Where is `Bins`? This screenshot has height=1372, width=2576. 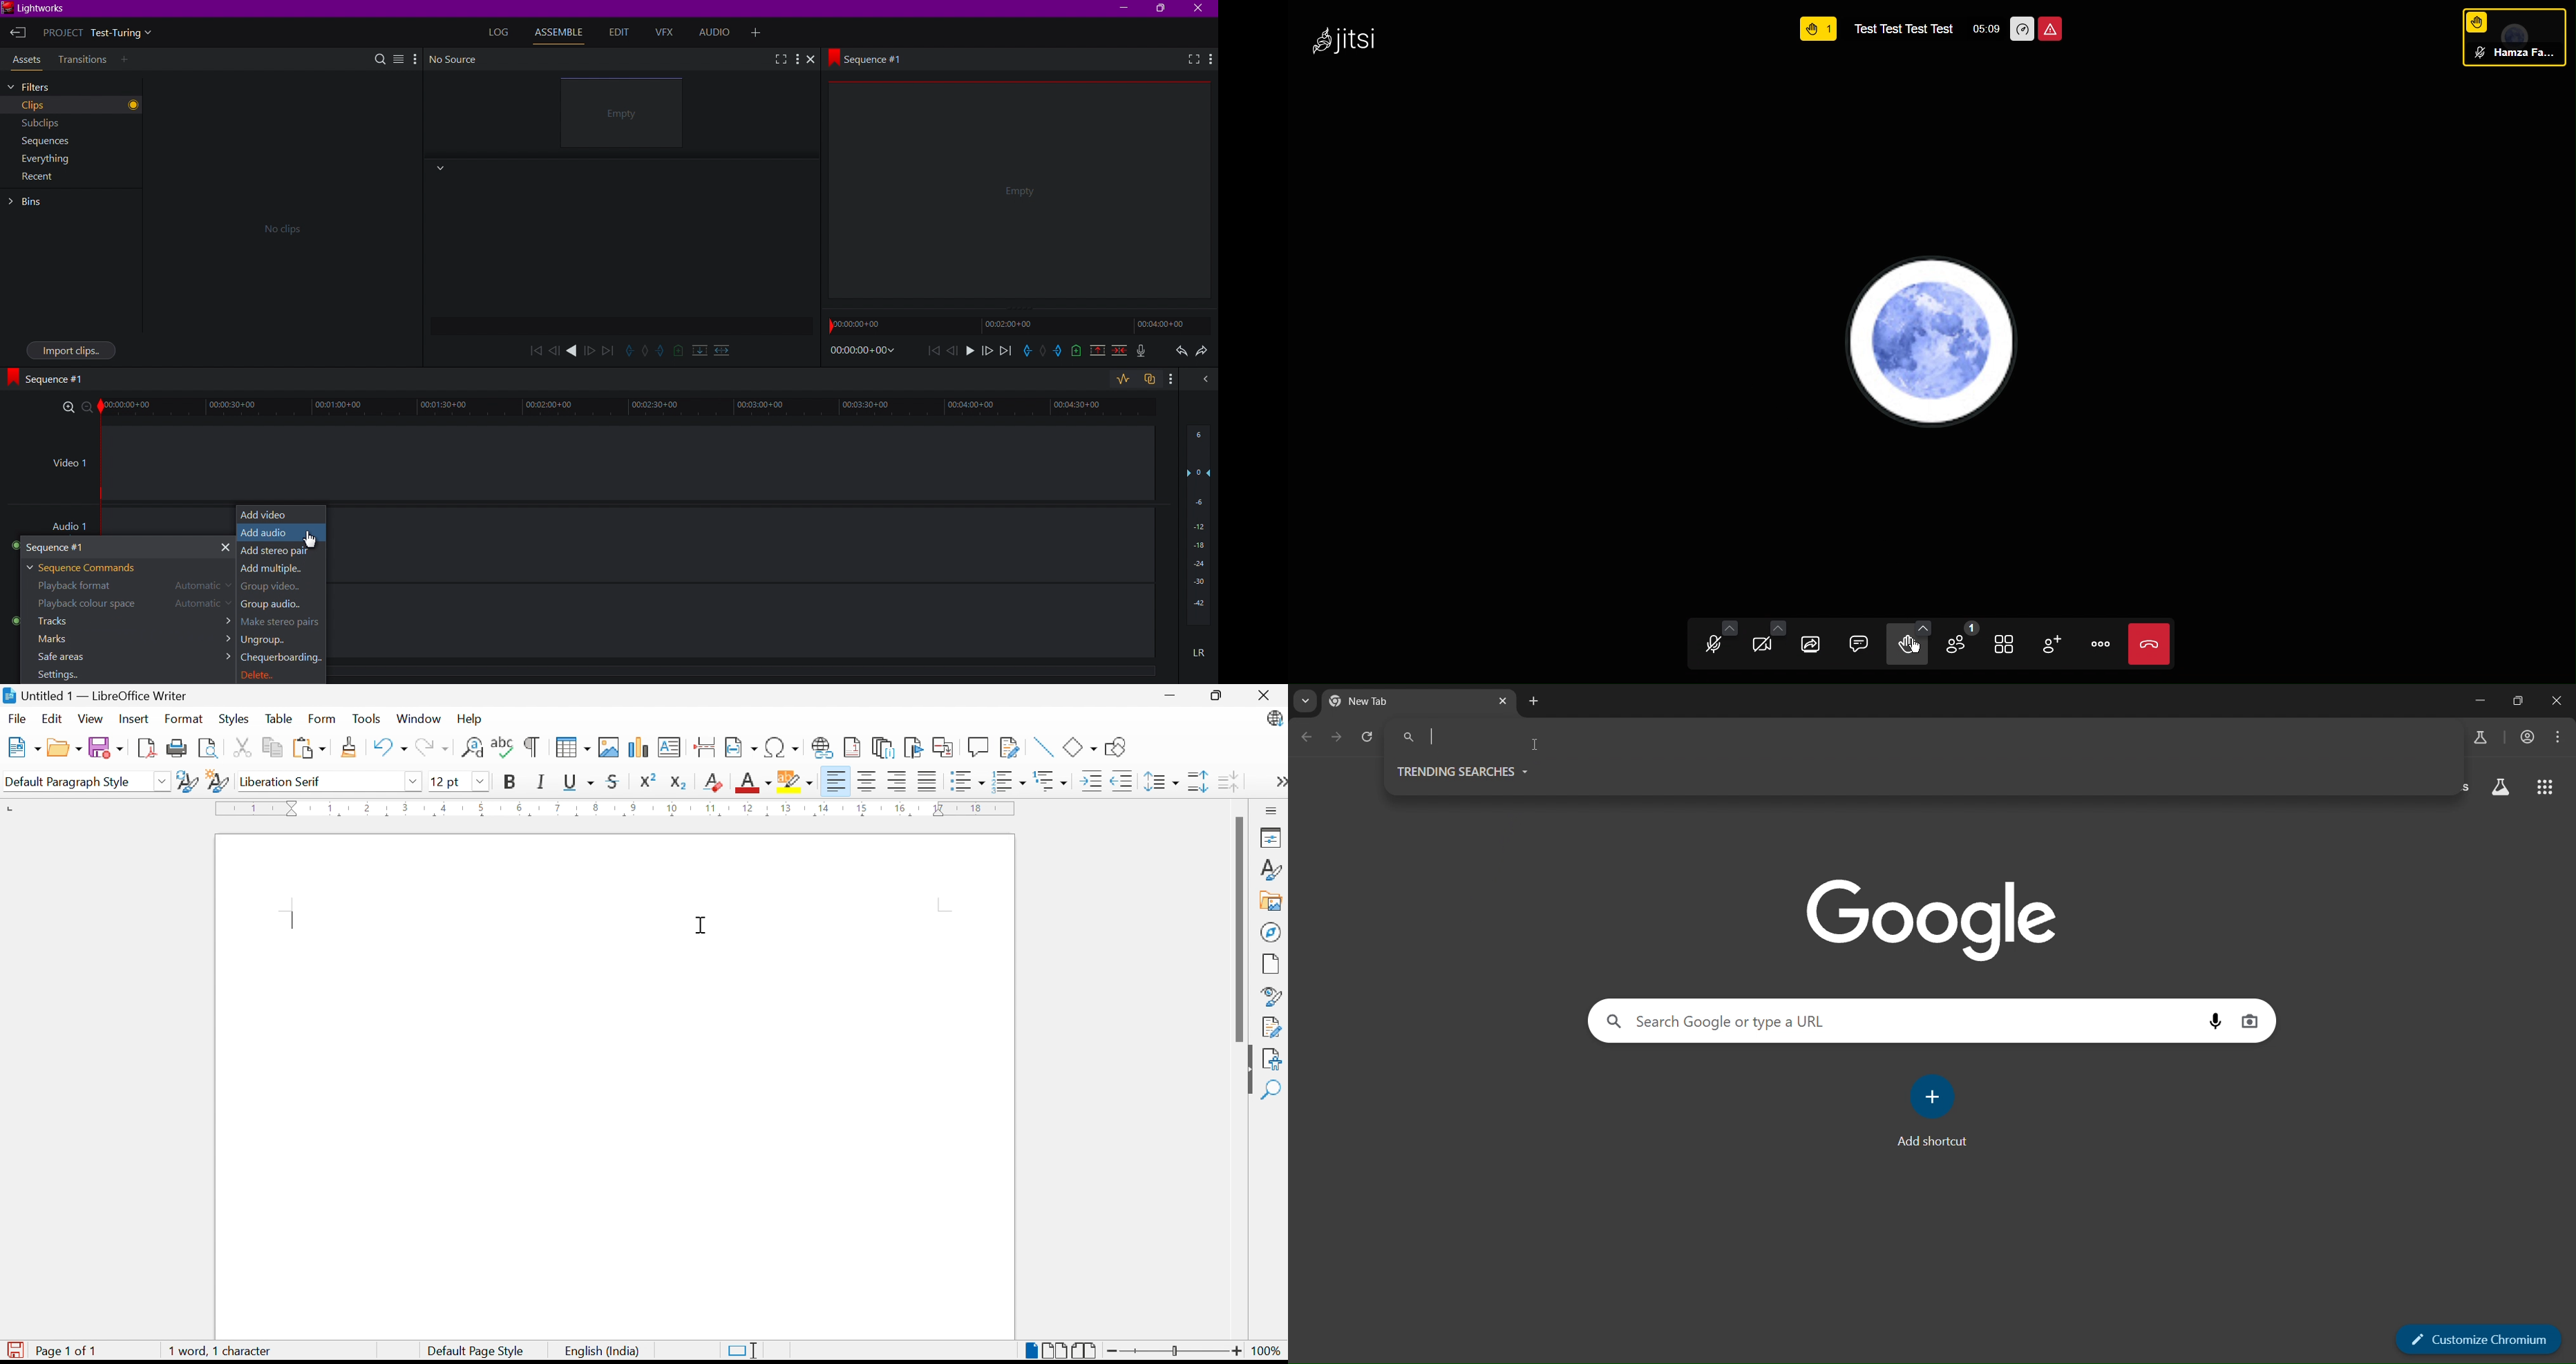
Bins is located at coordinates (31, 202).